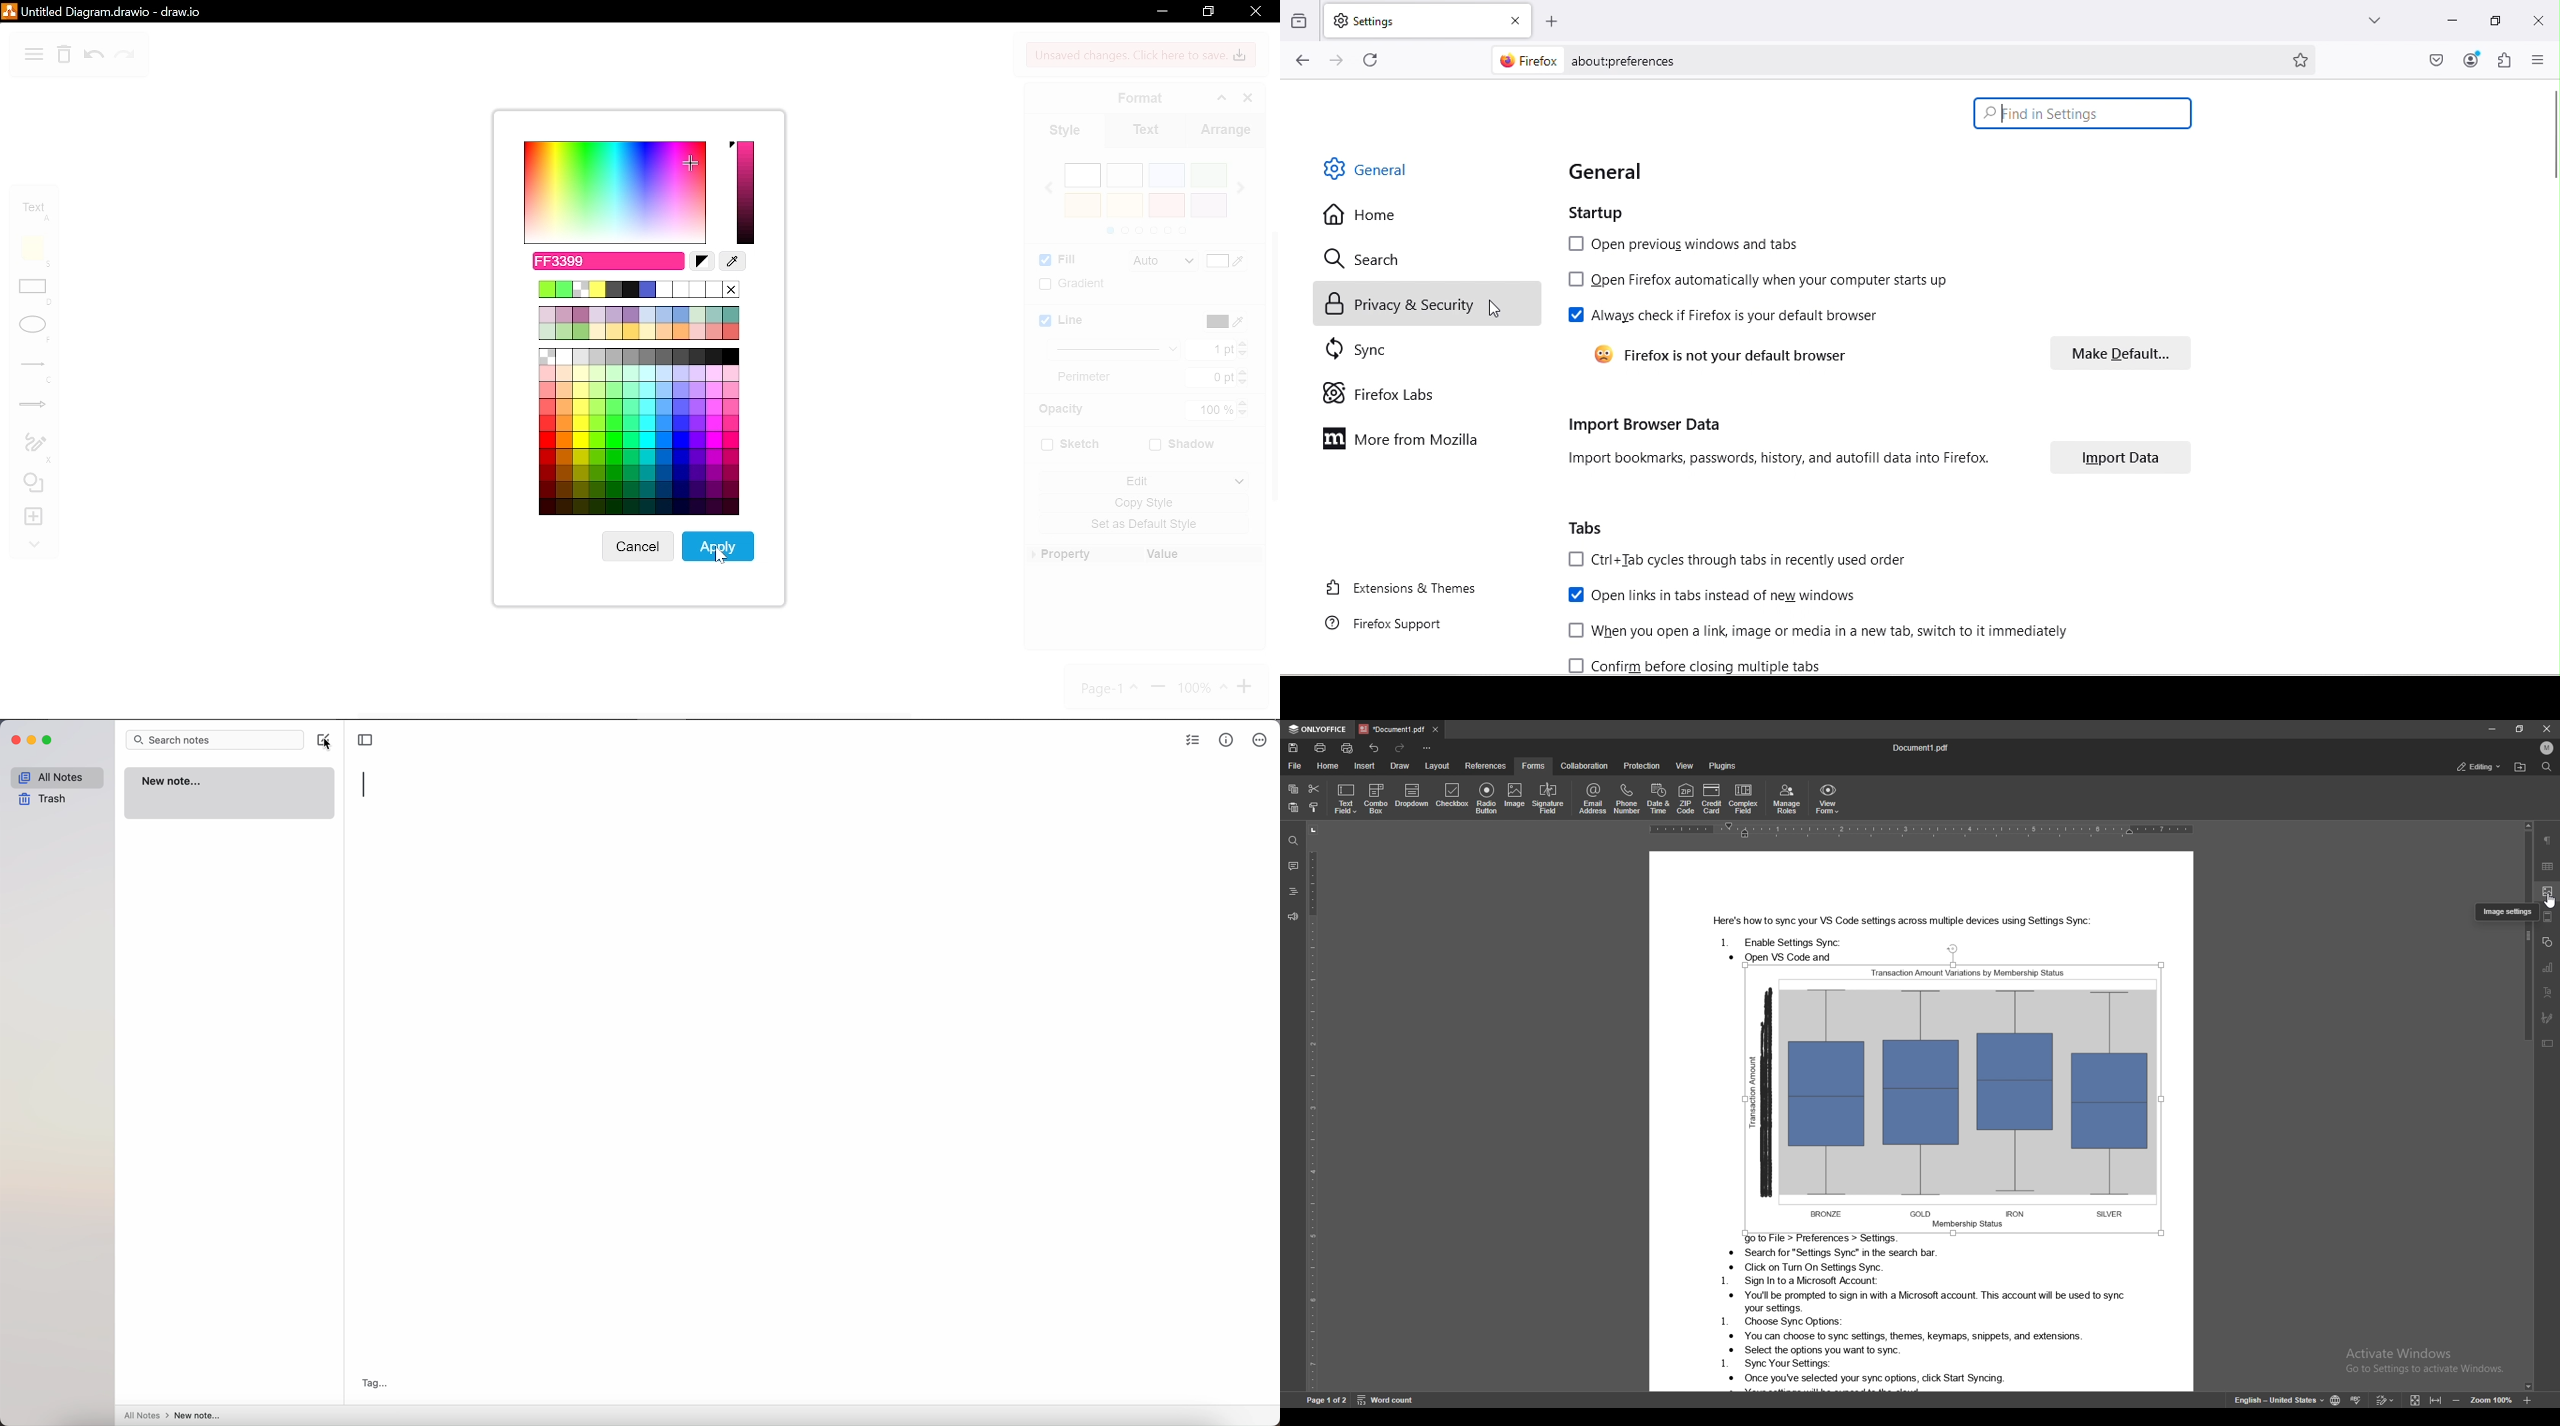 The width and height of the screenshot is (2576, 1428). I want to click on Open firefox automatically when your computer starts up, so click(1758, 281).